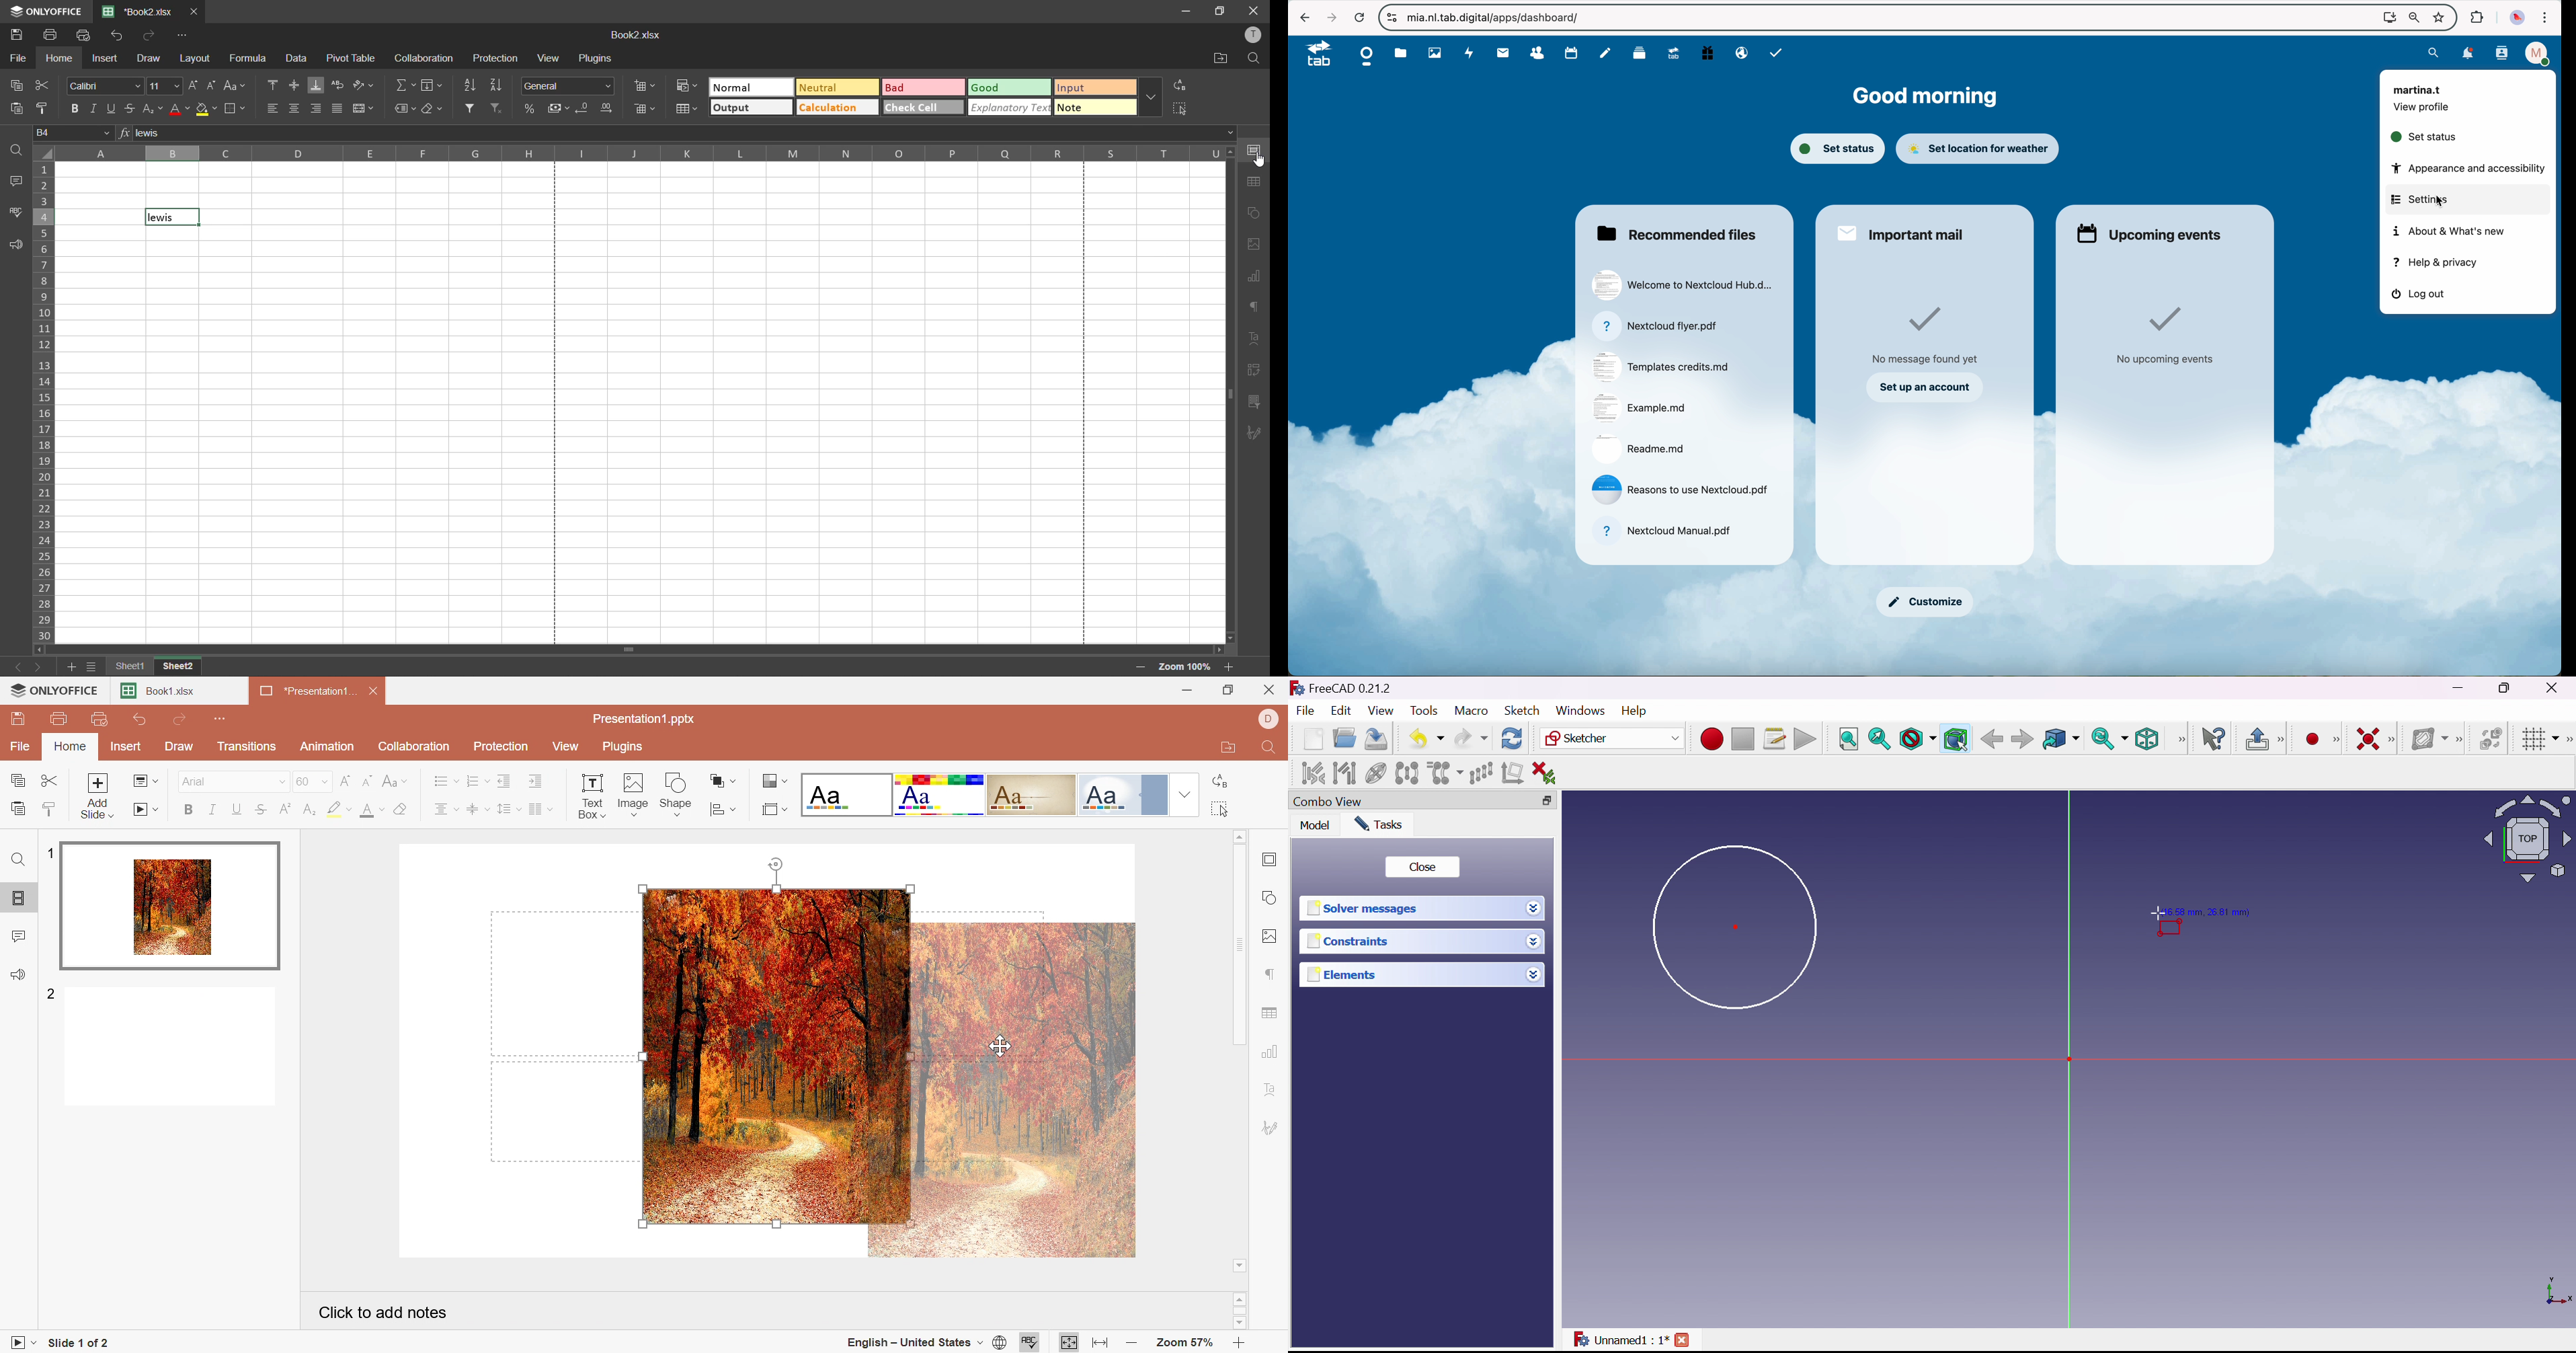 This screenshot has height=1372, width=2576. I want to click on cursor, so click(2444, 203).